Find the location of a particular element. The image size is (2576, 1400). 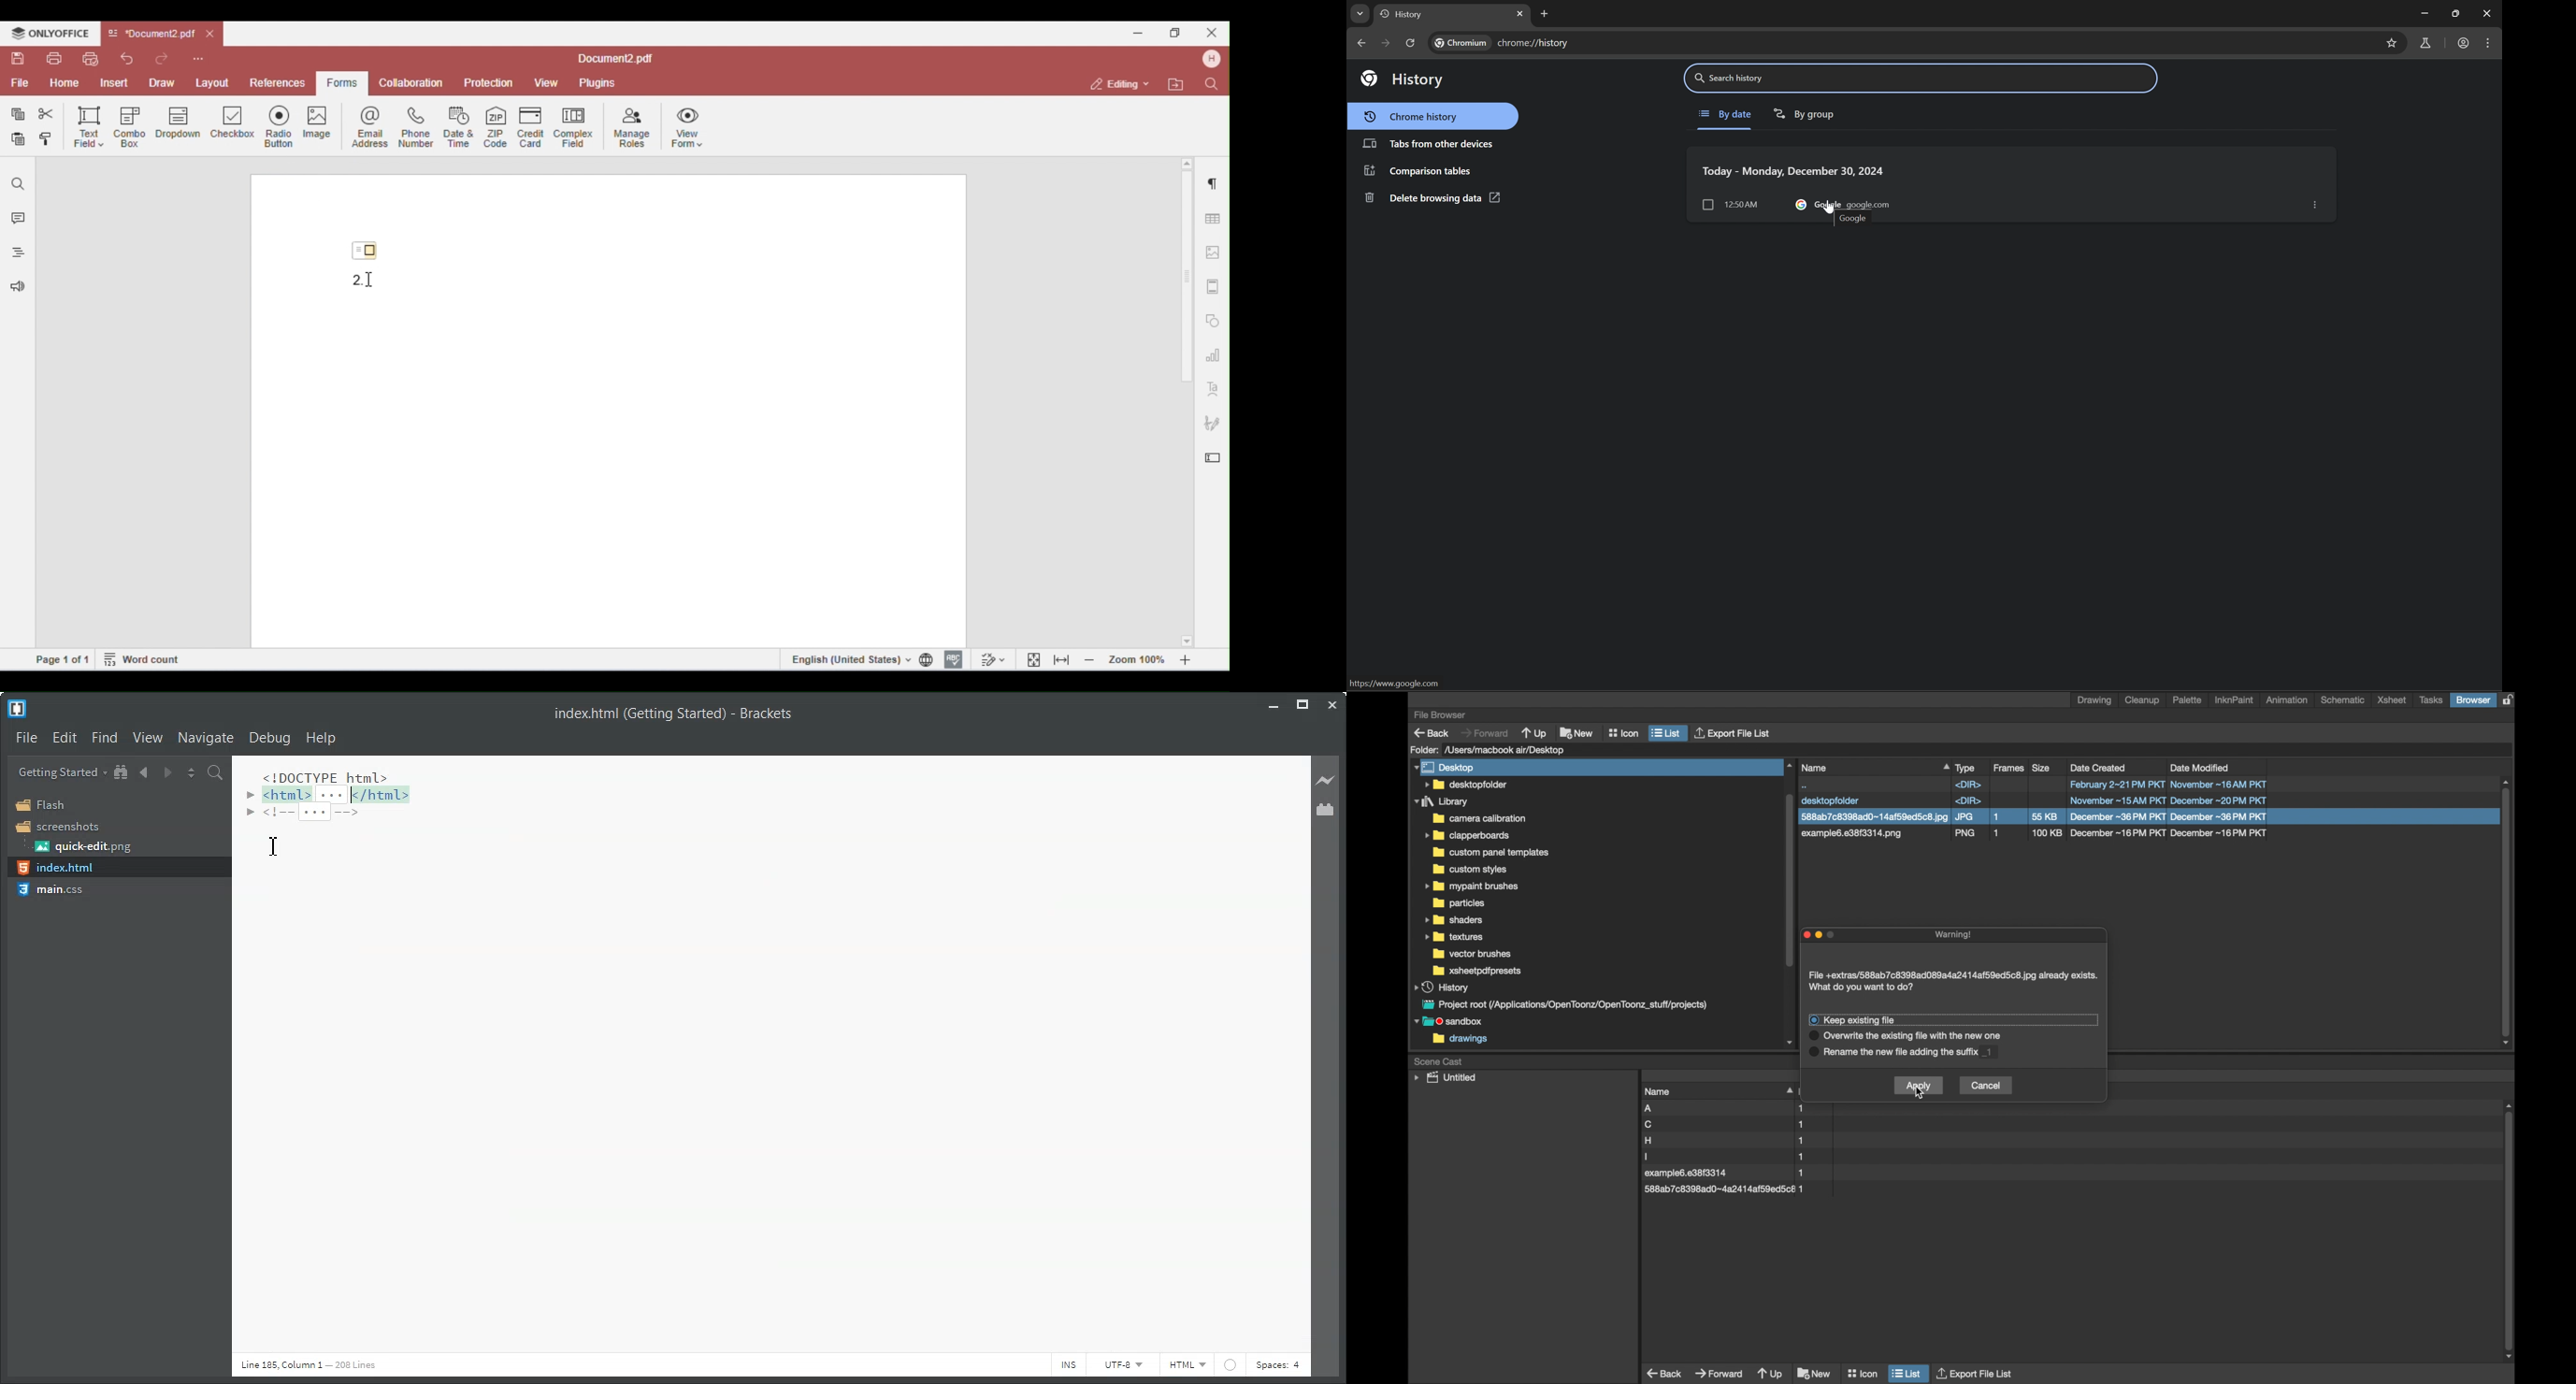

Today-Monday, December 30, 2024 is located at coordinates (1794, 171).